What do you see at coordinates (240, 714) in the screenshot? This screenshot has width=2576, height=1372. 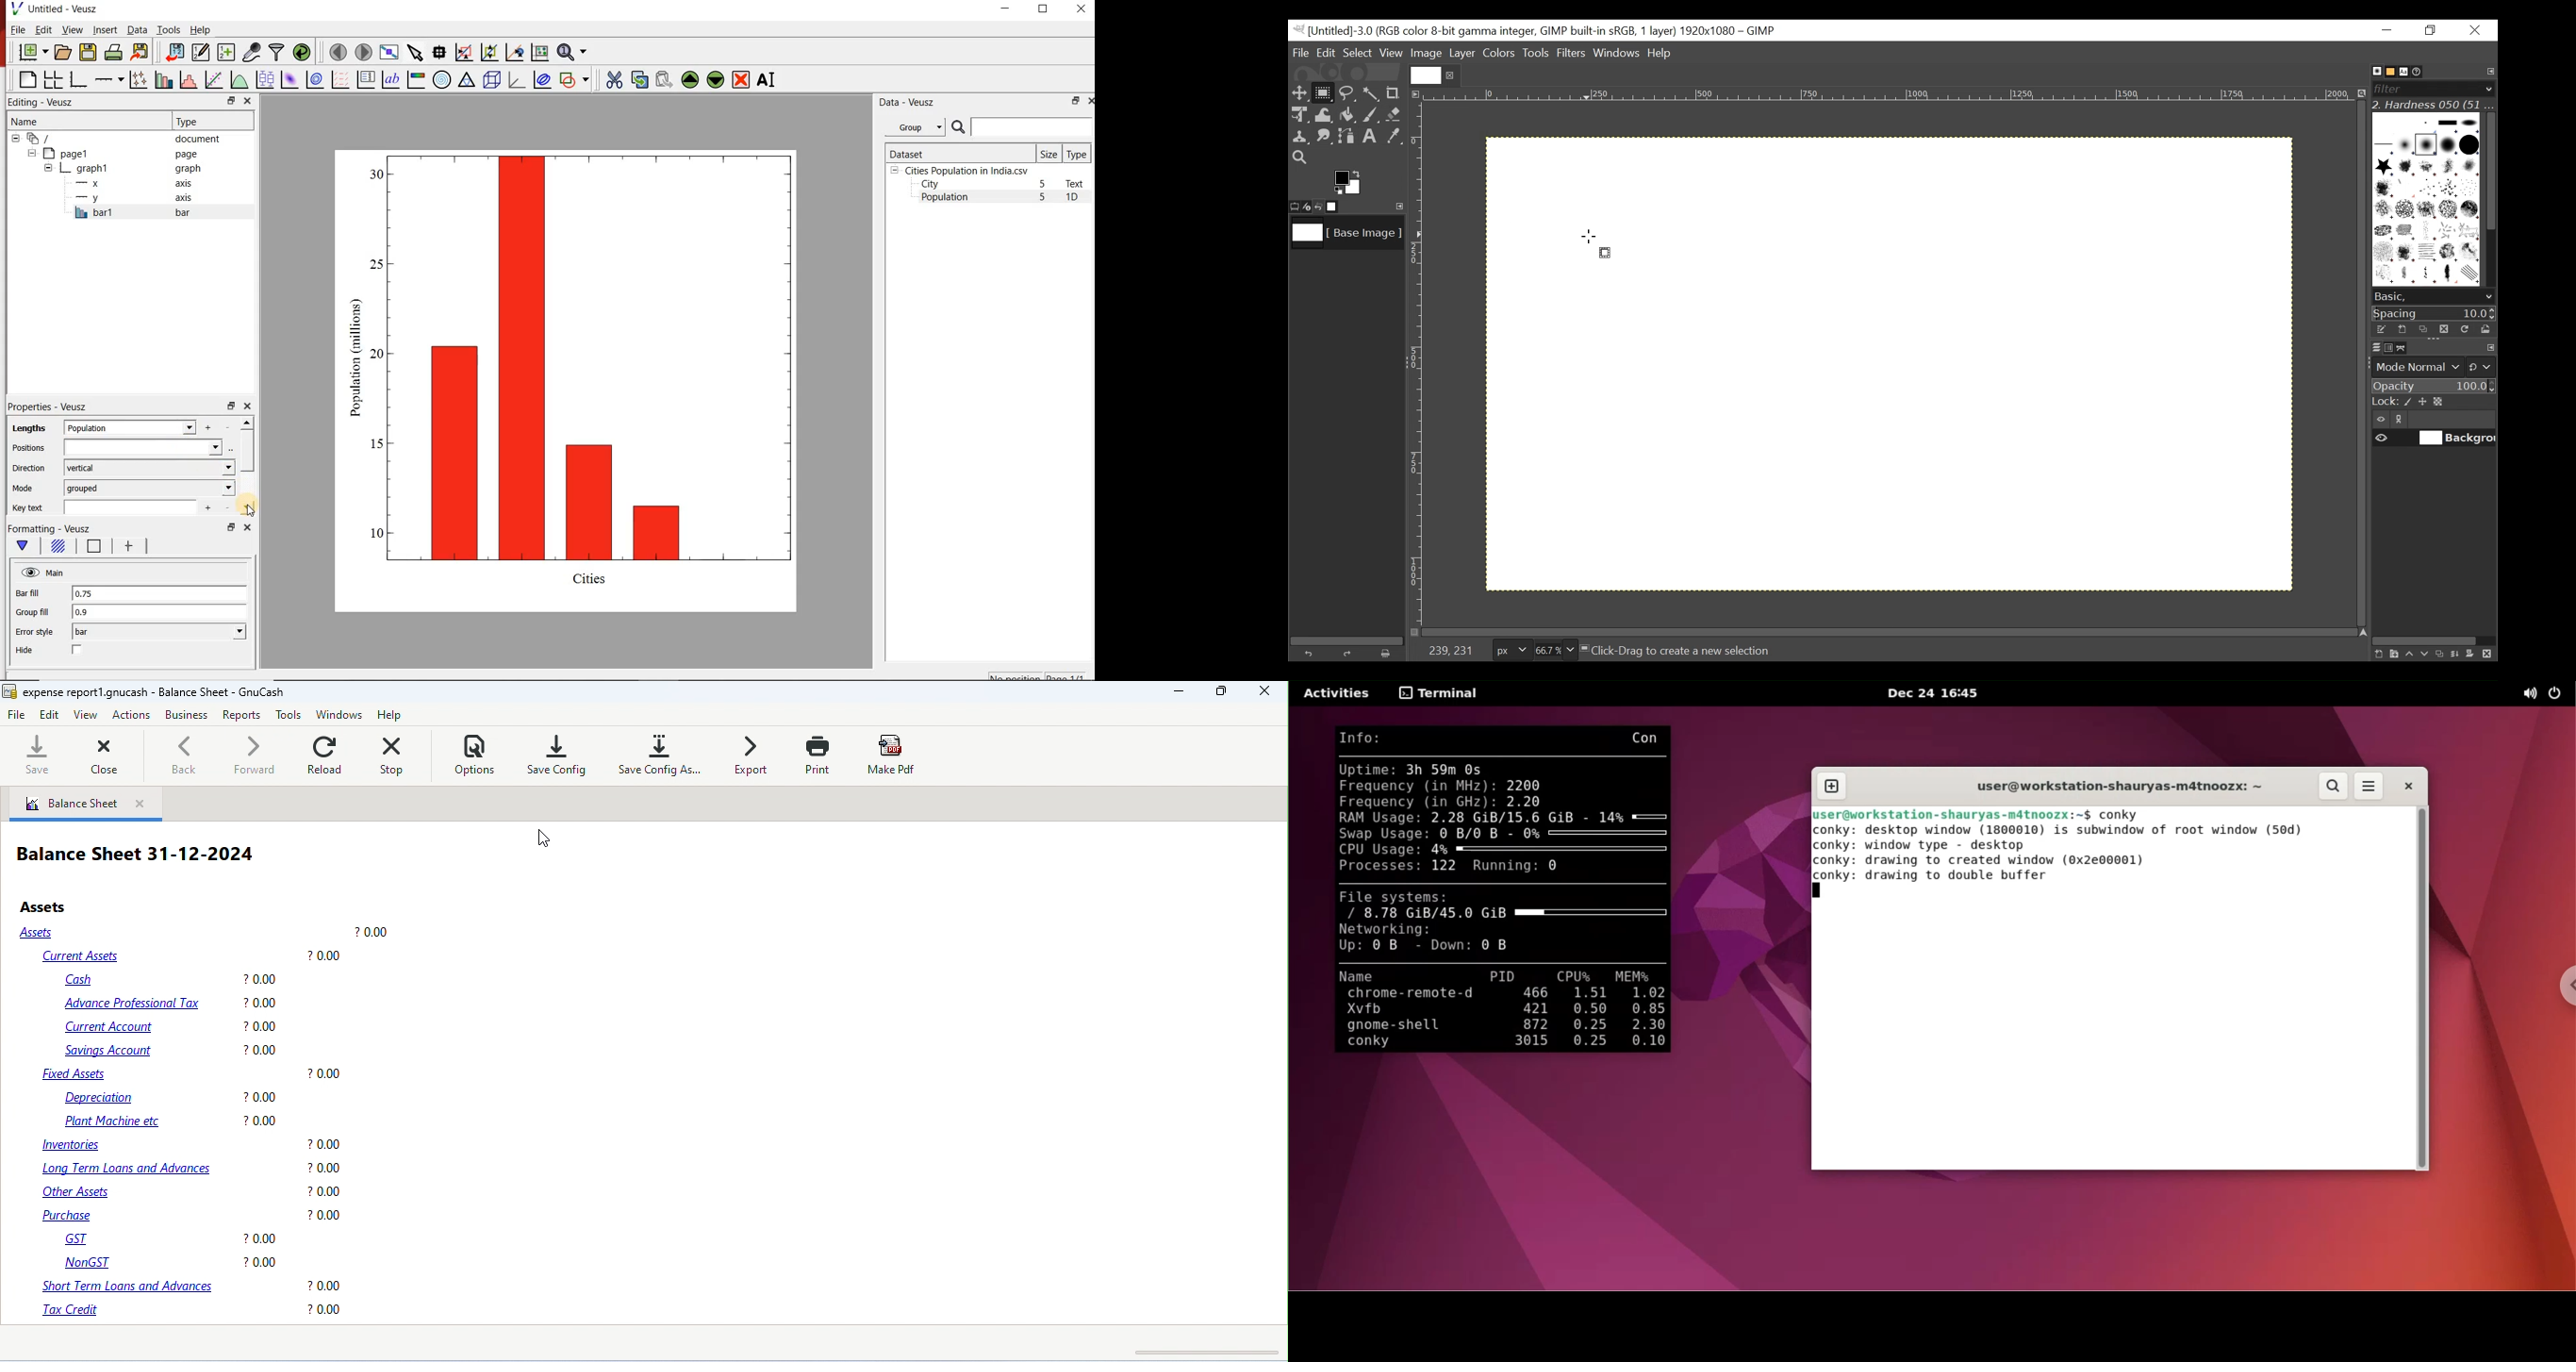 I see `reports` at bounding box center [240, 714].